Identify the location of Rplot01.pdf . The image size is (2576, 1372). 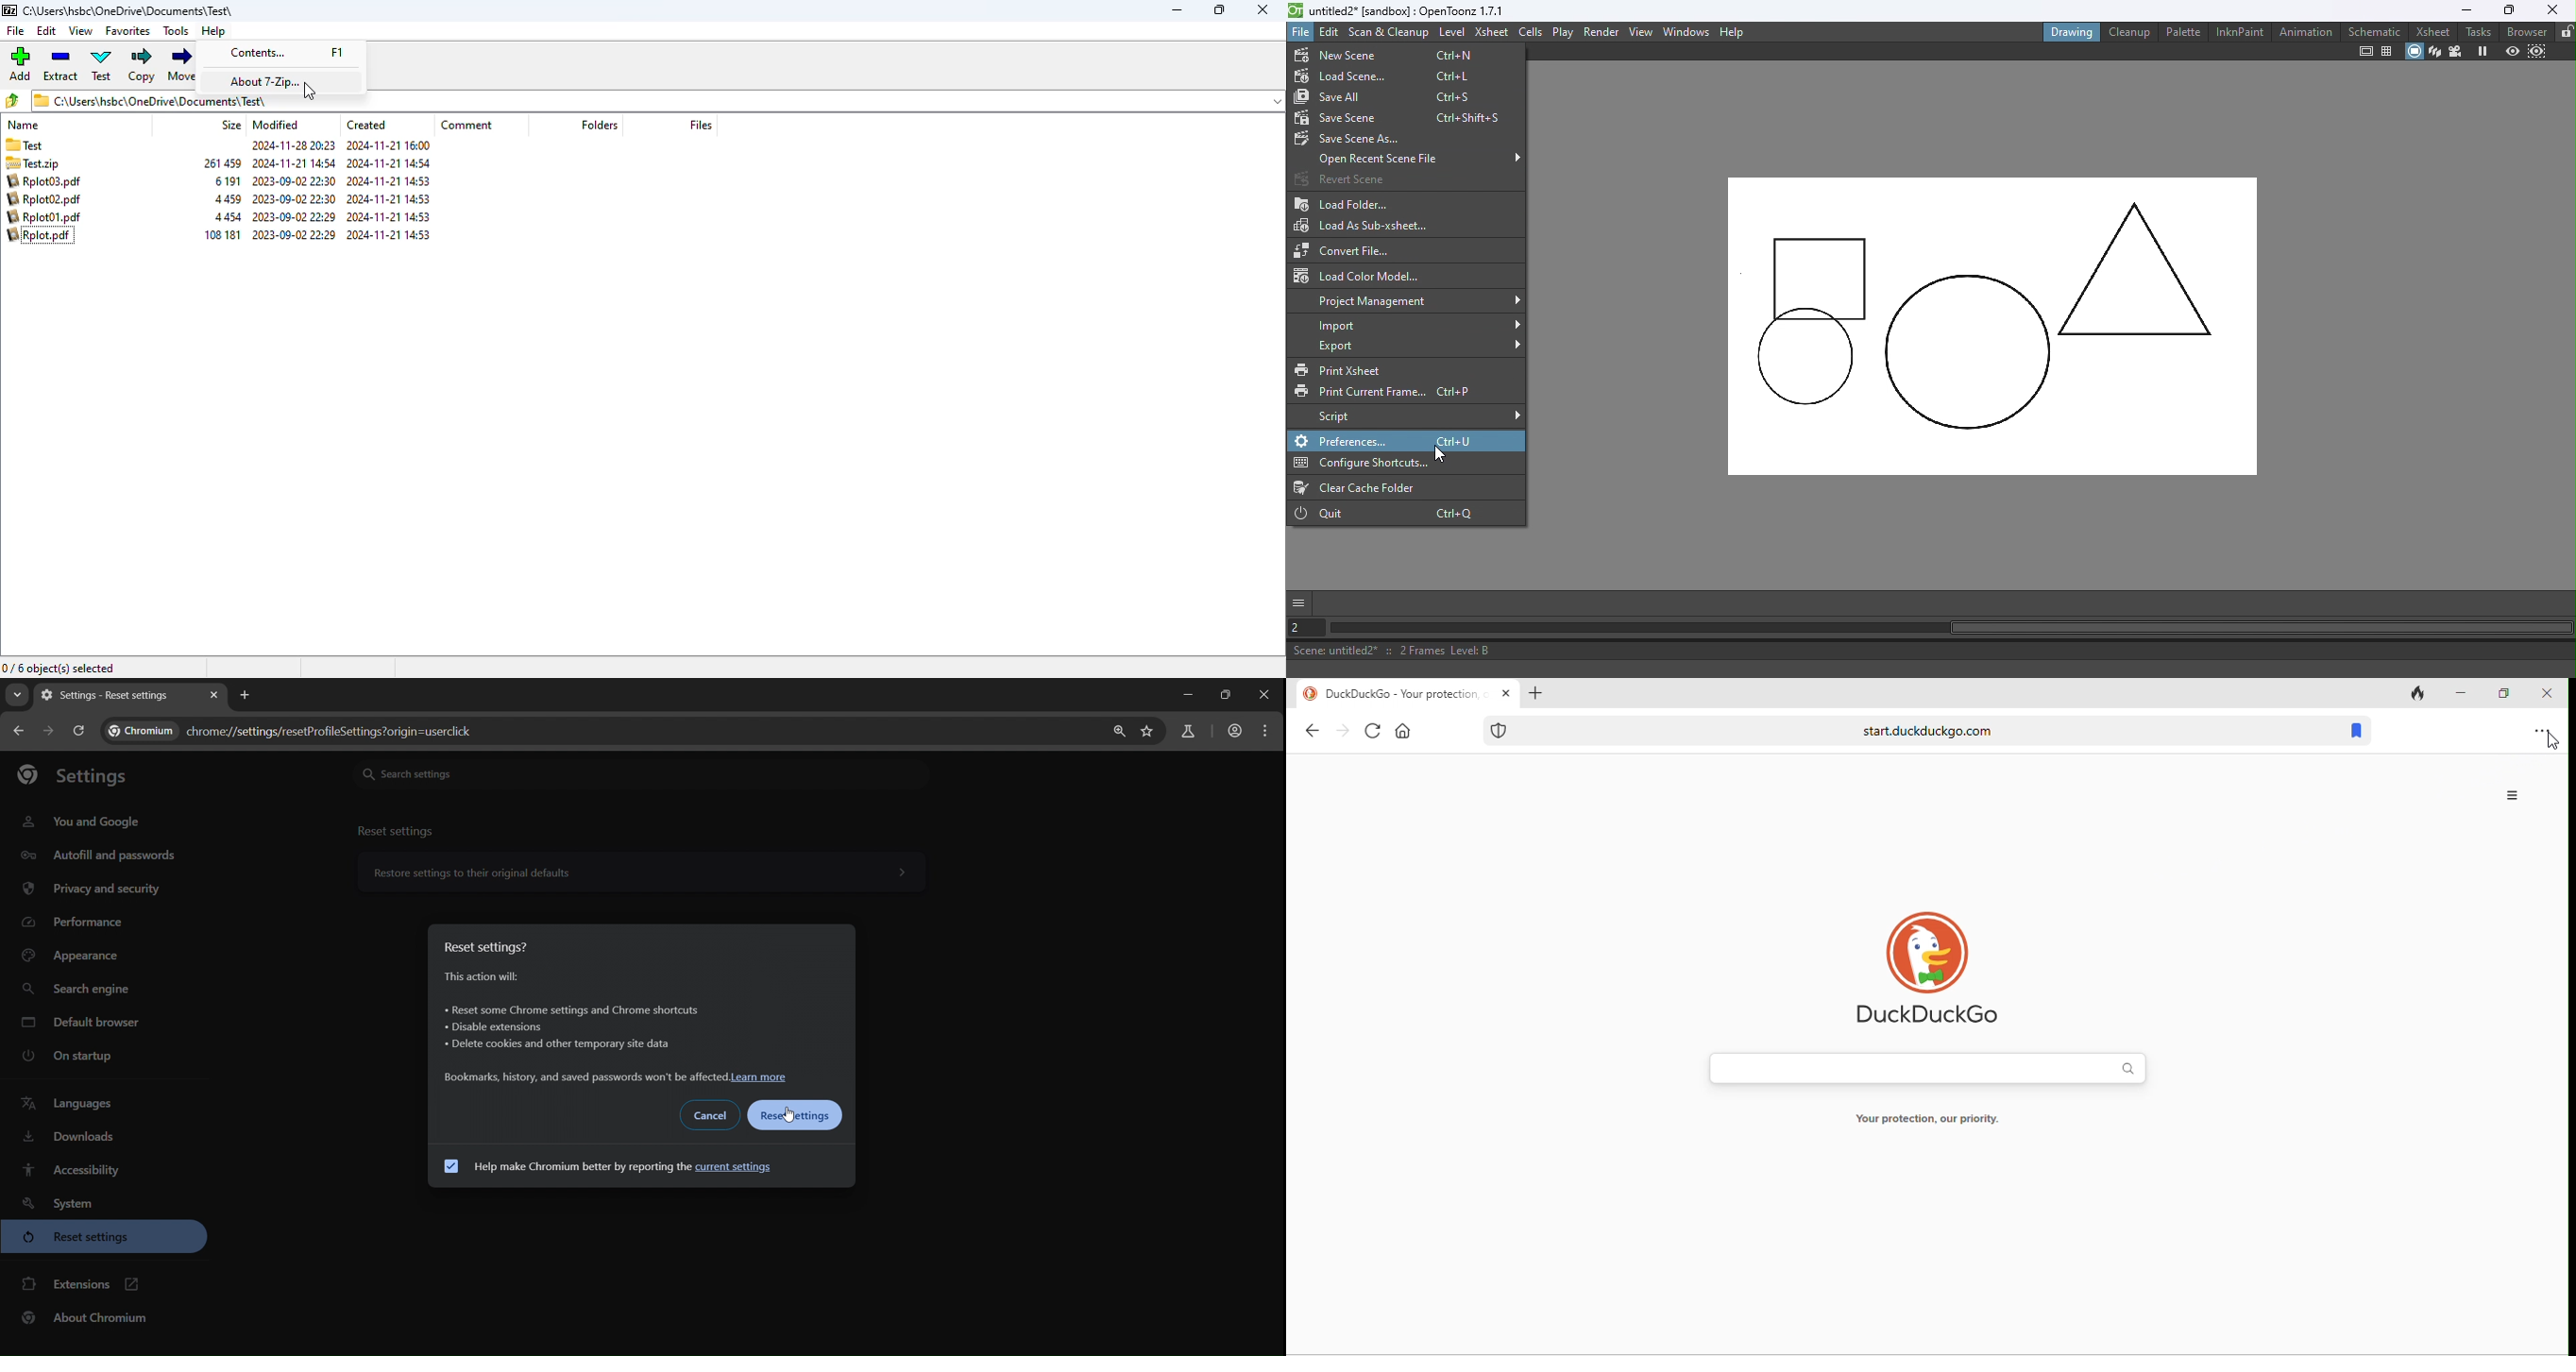
(45, 217).